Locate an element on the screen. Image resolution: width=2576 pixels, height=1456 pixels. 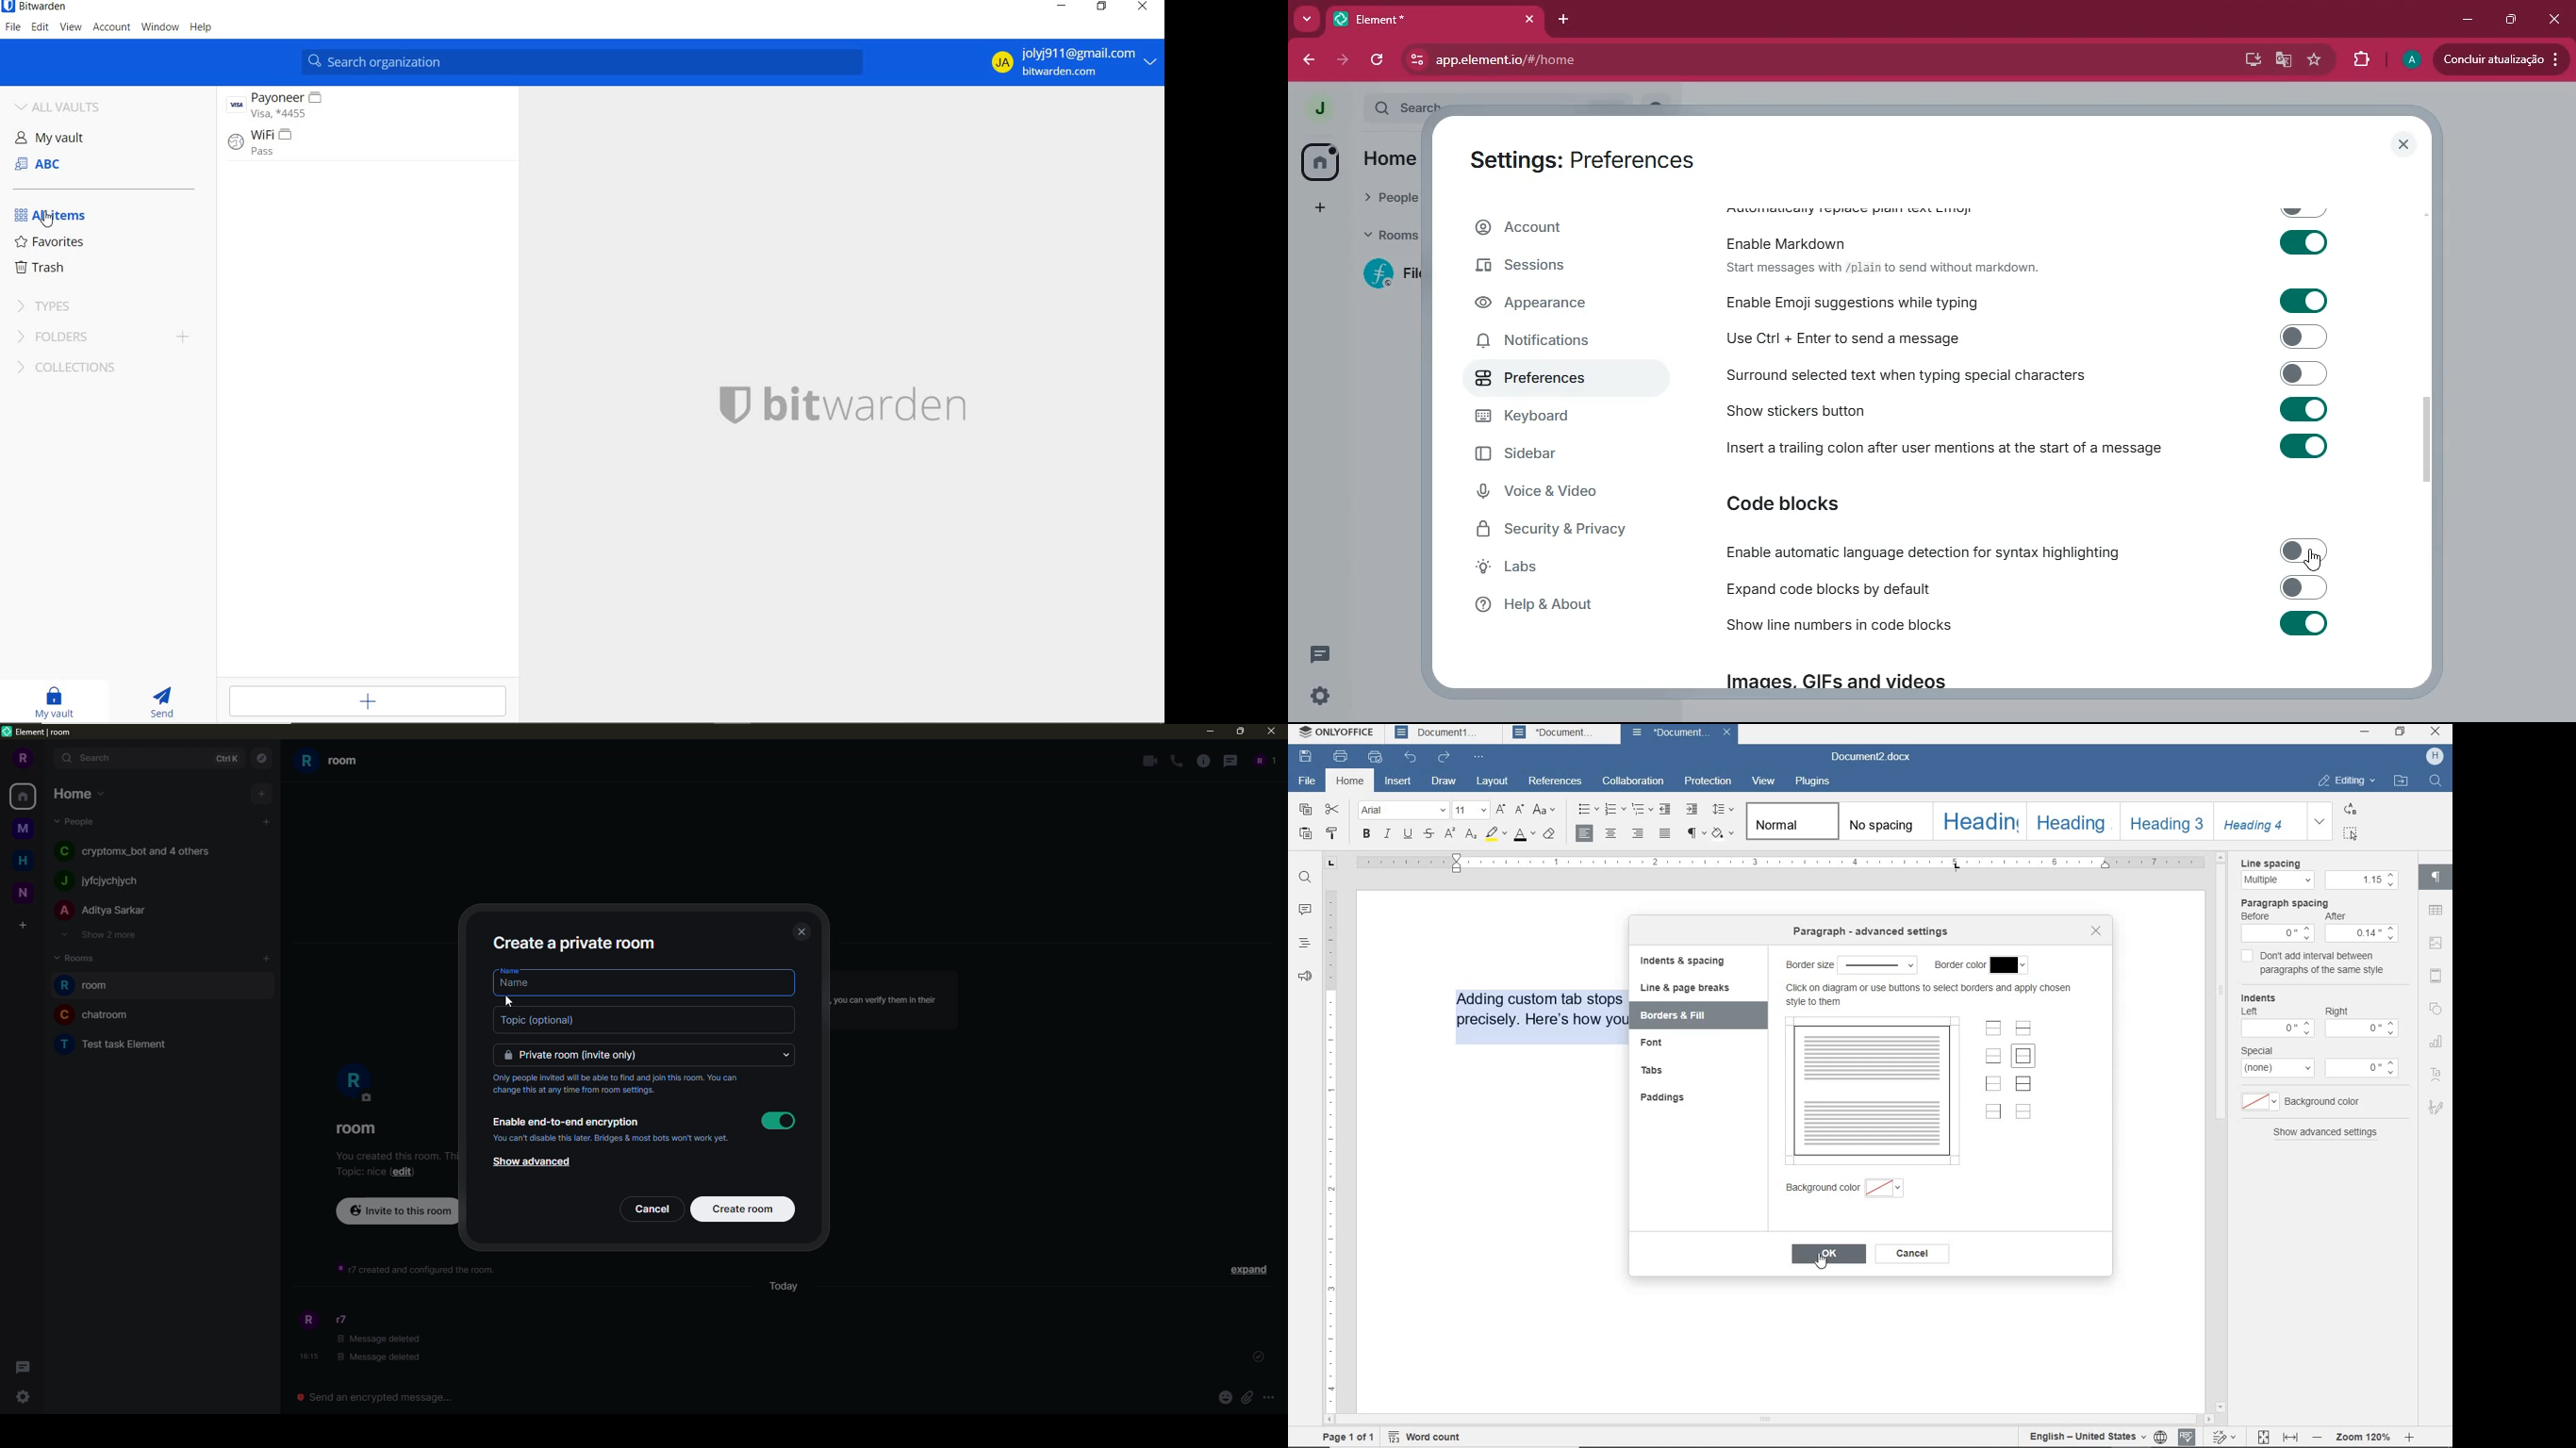
Document1 tab is located at coordinates (1439, 733).